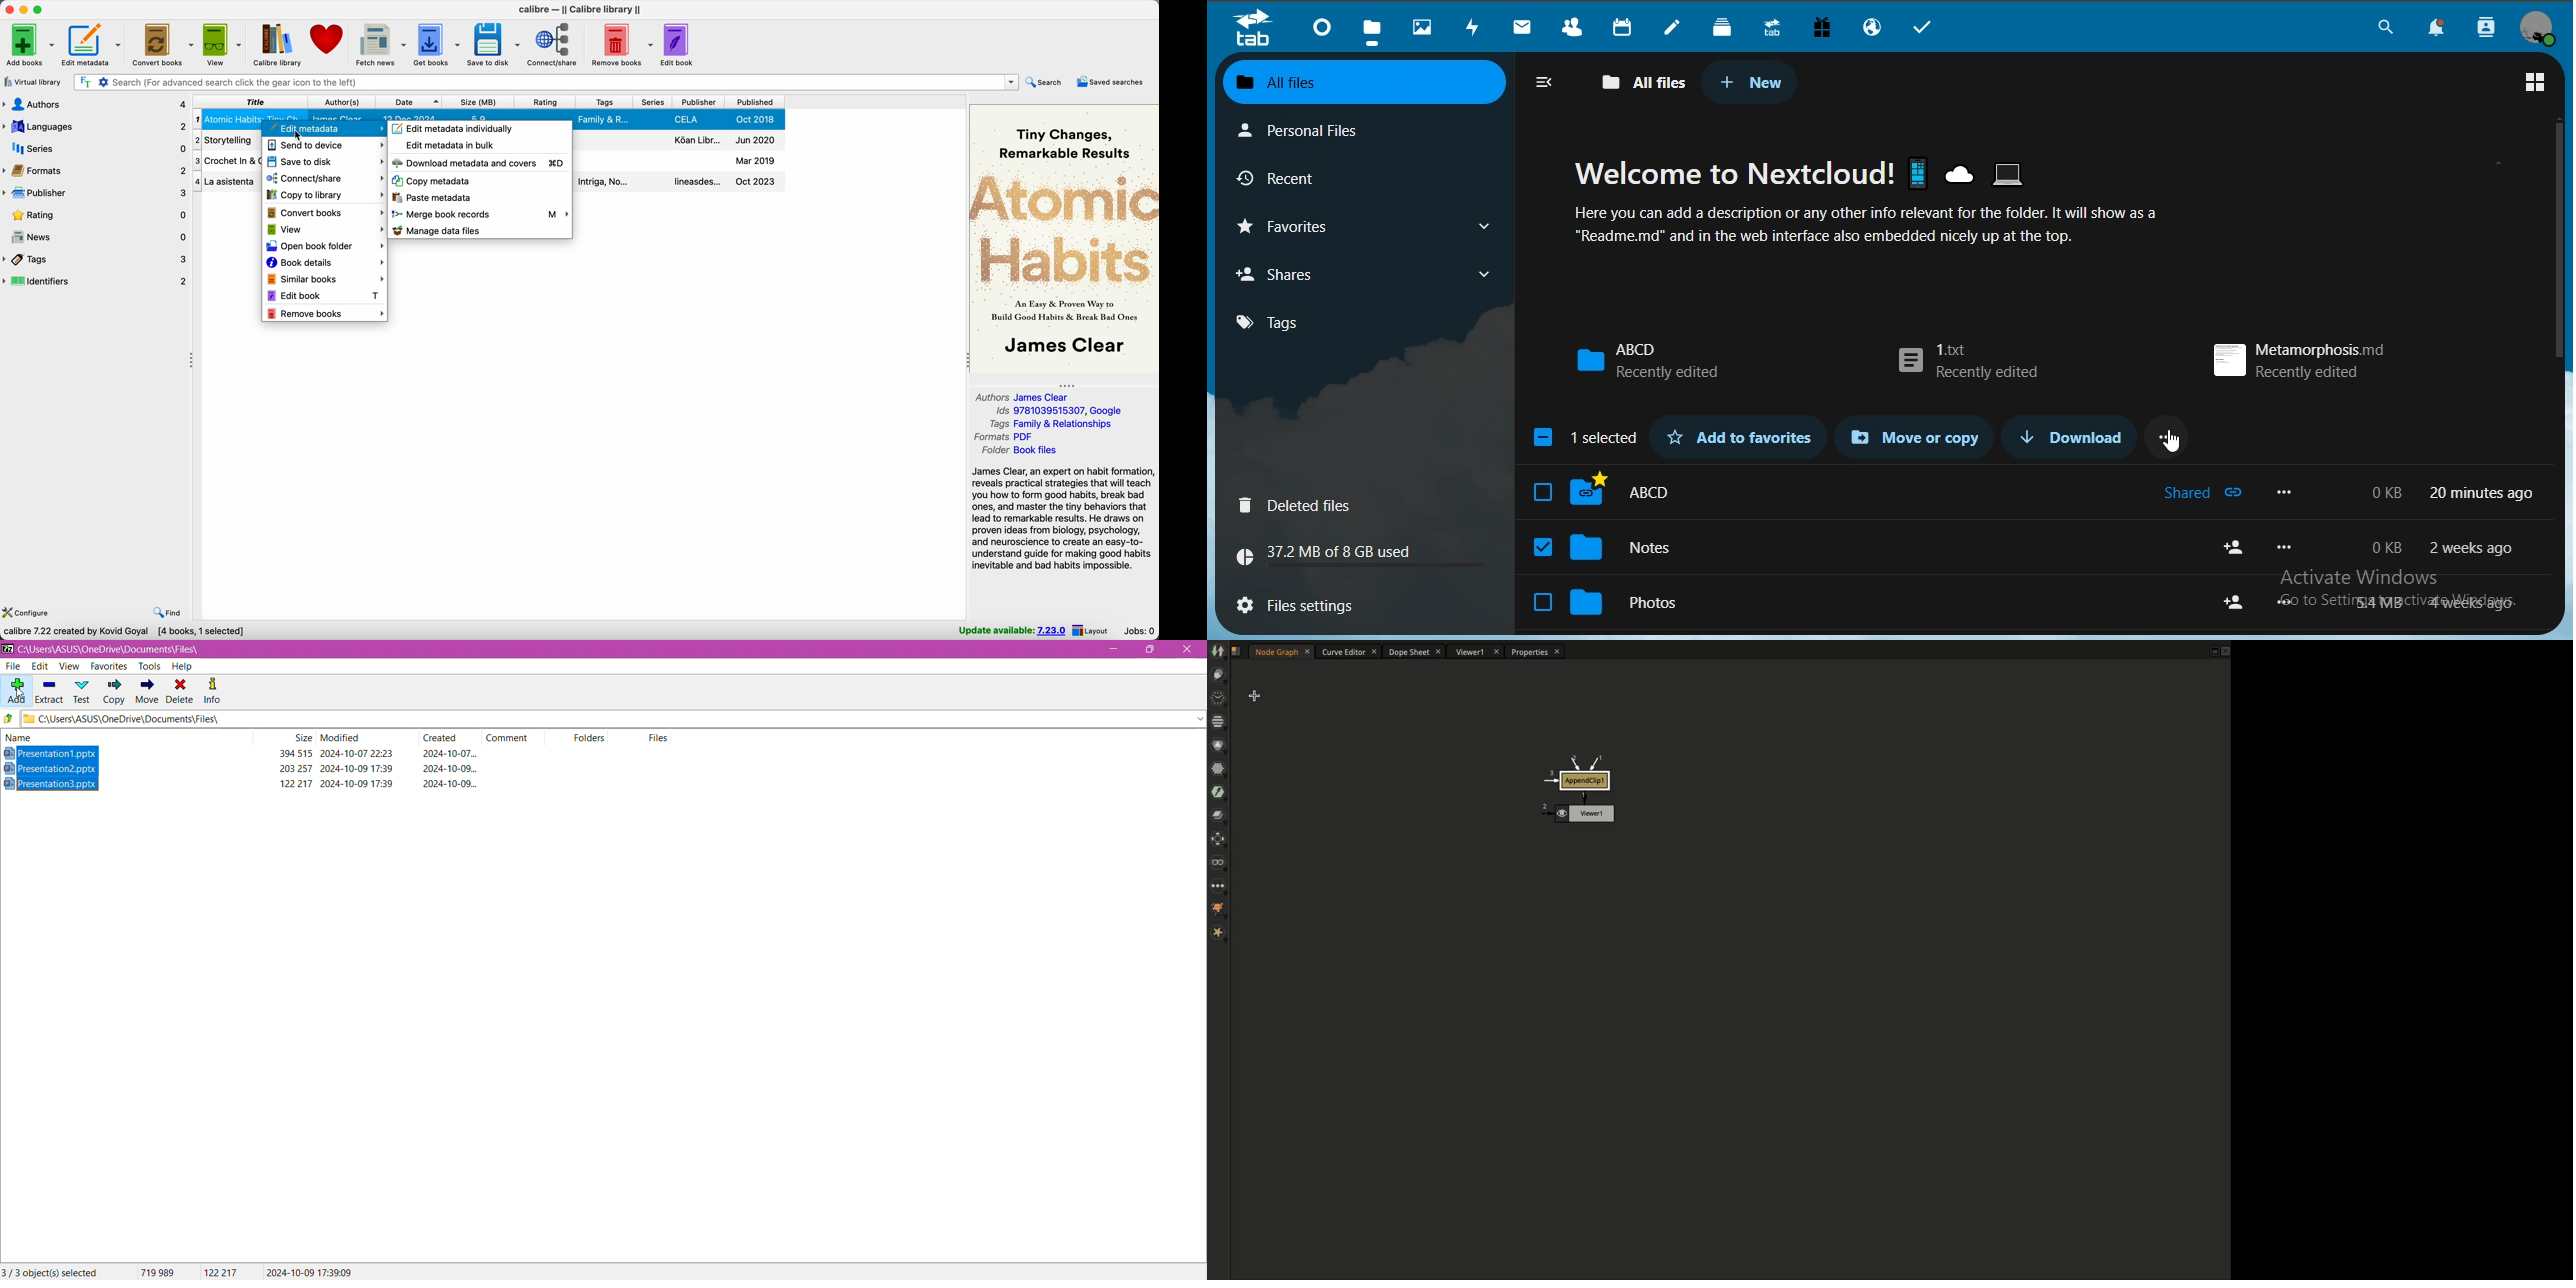  What do you see at coordinates (1970, 365) in the screenshot?
I see `1.txt recently edited` at bounding box center [1970, 365].